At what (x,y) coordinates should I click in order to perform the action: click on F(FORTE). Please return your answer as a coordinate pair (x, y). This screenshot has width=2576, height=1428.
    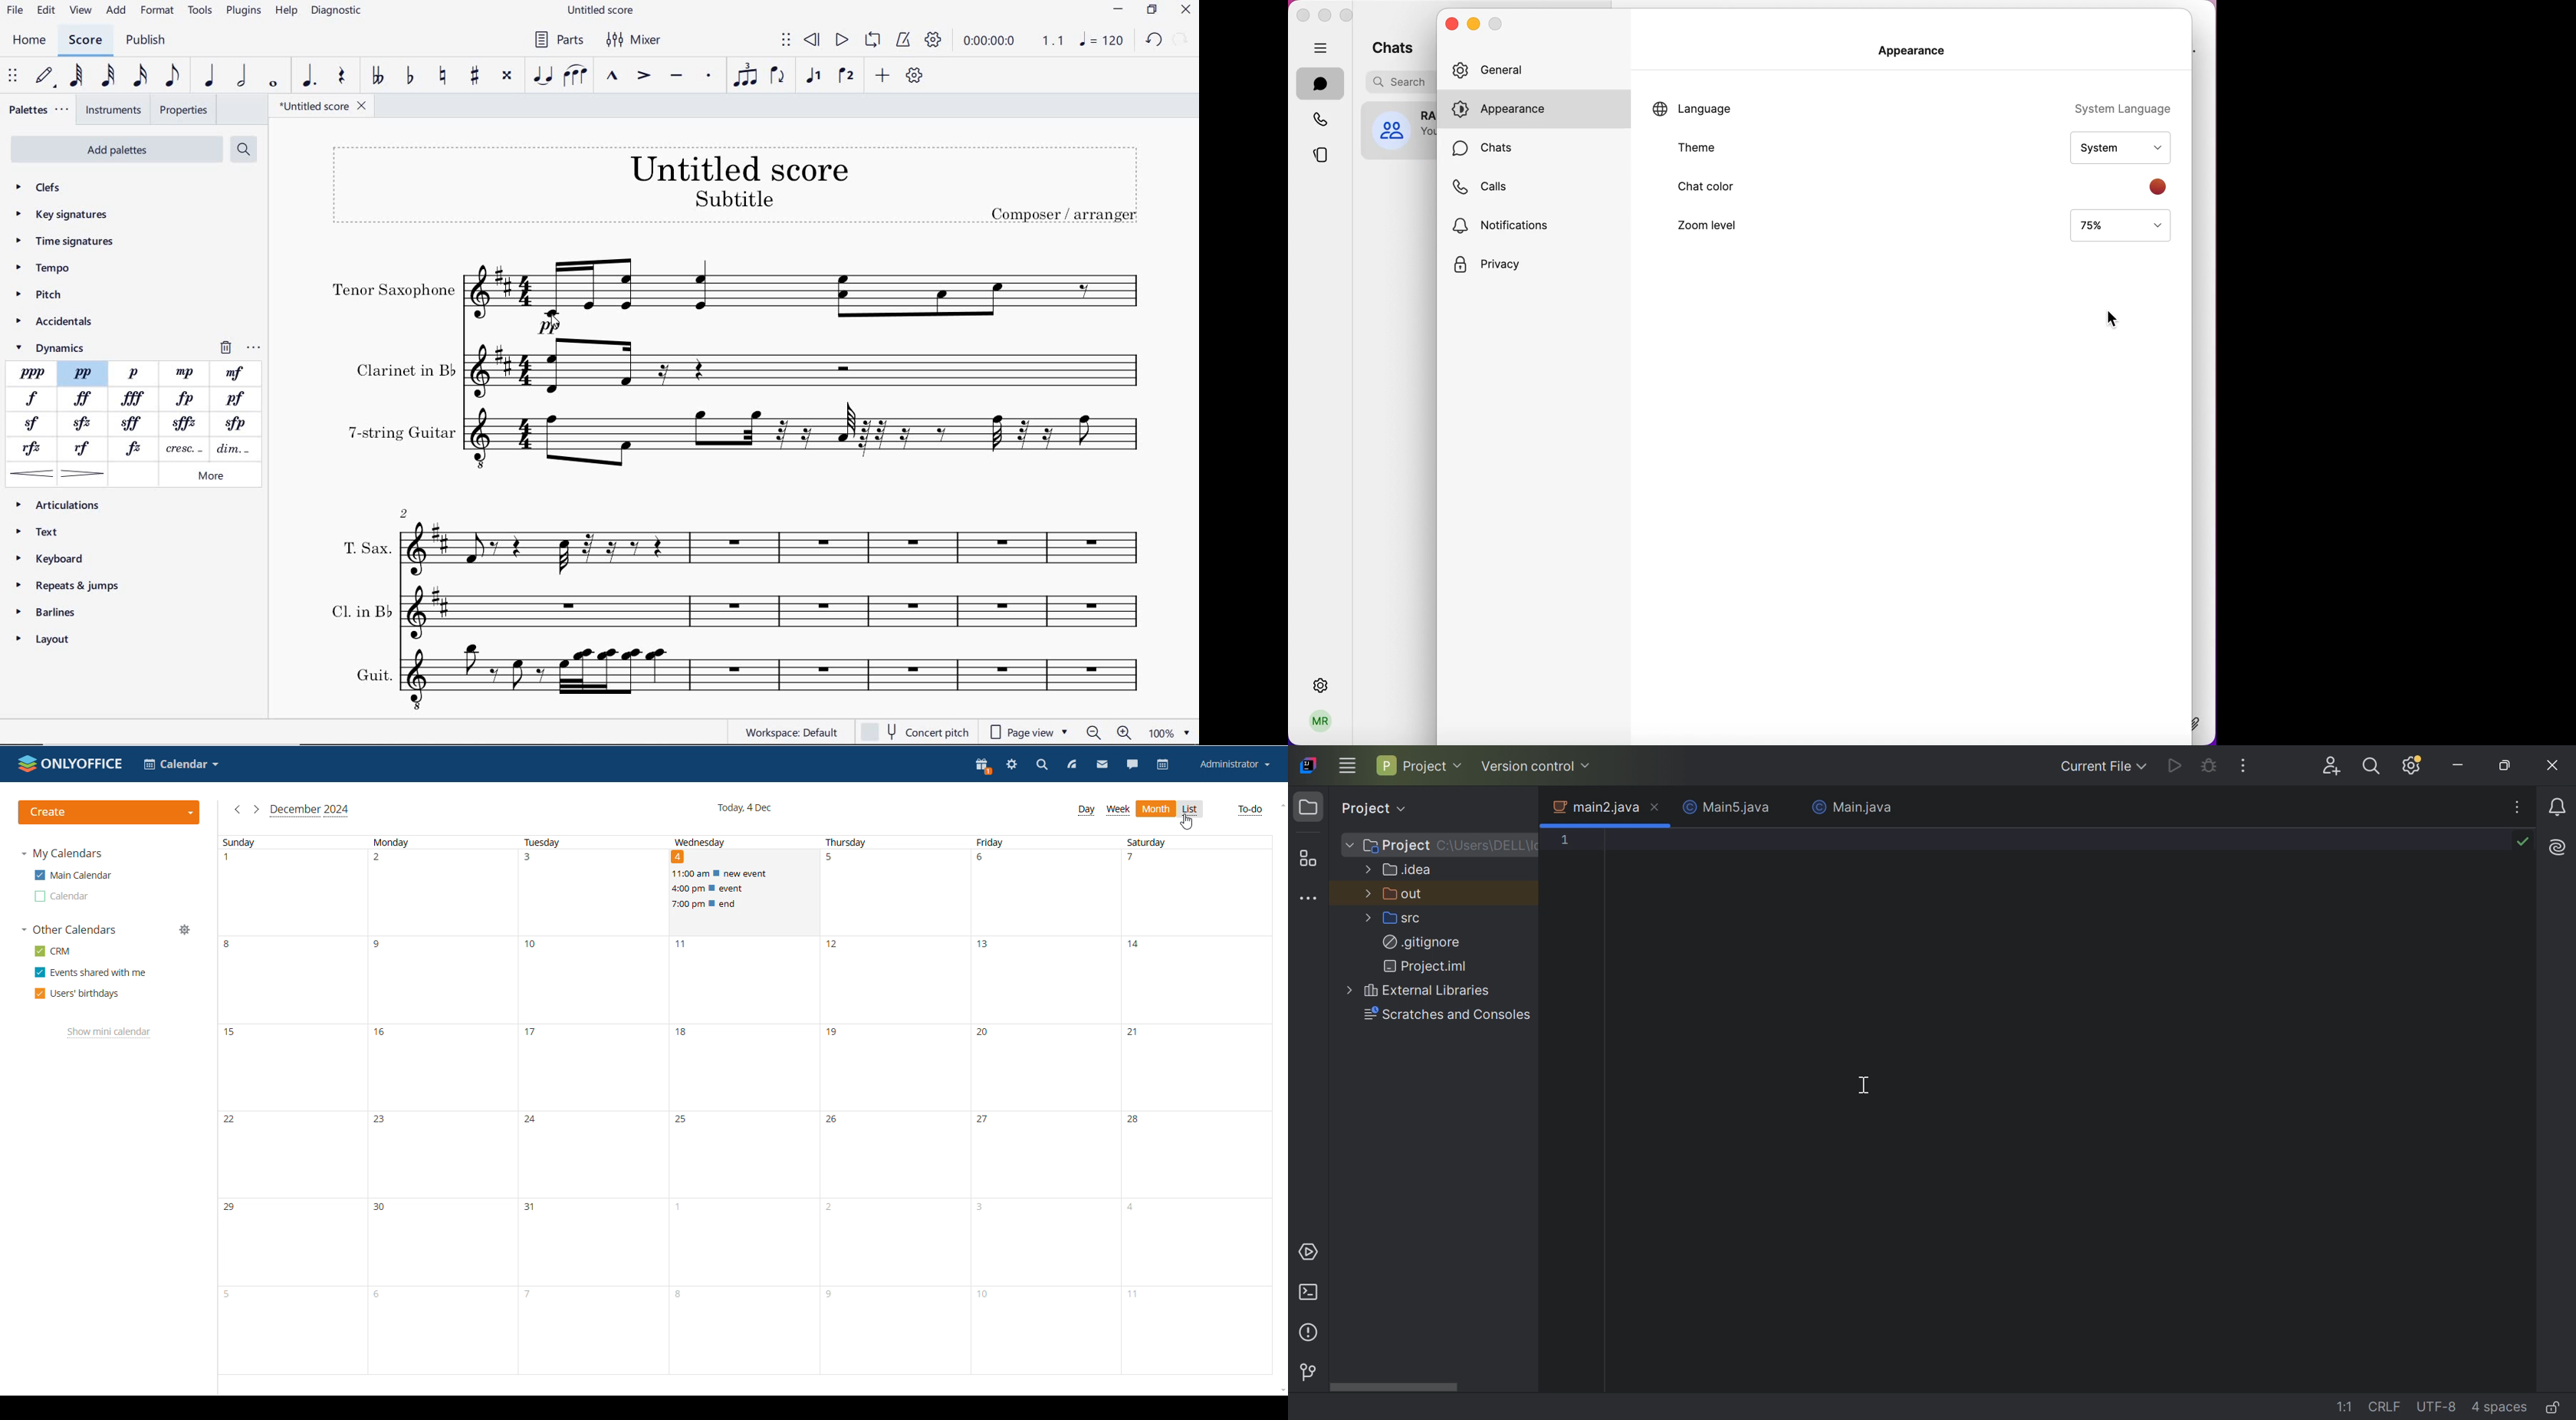
    Looking at the image, I should click on (32, 398).